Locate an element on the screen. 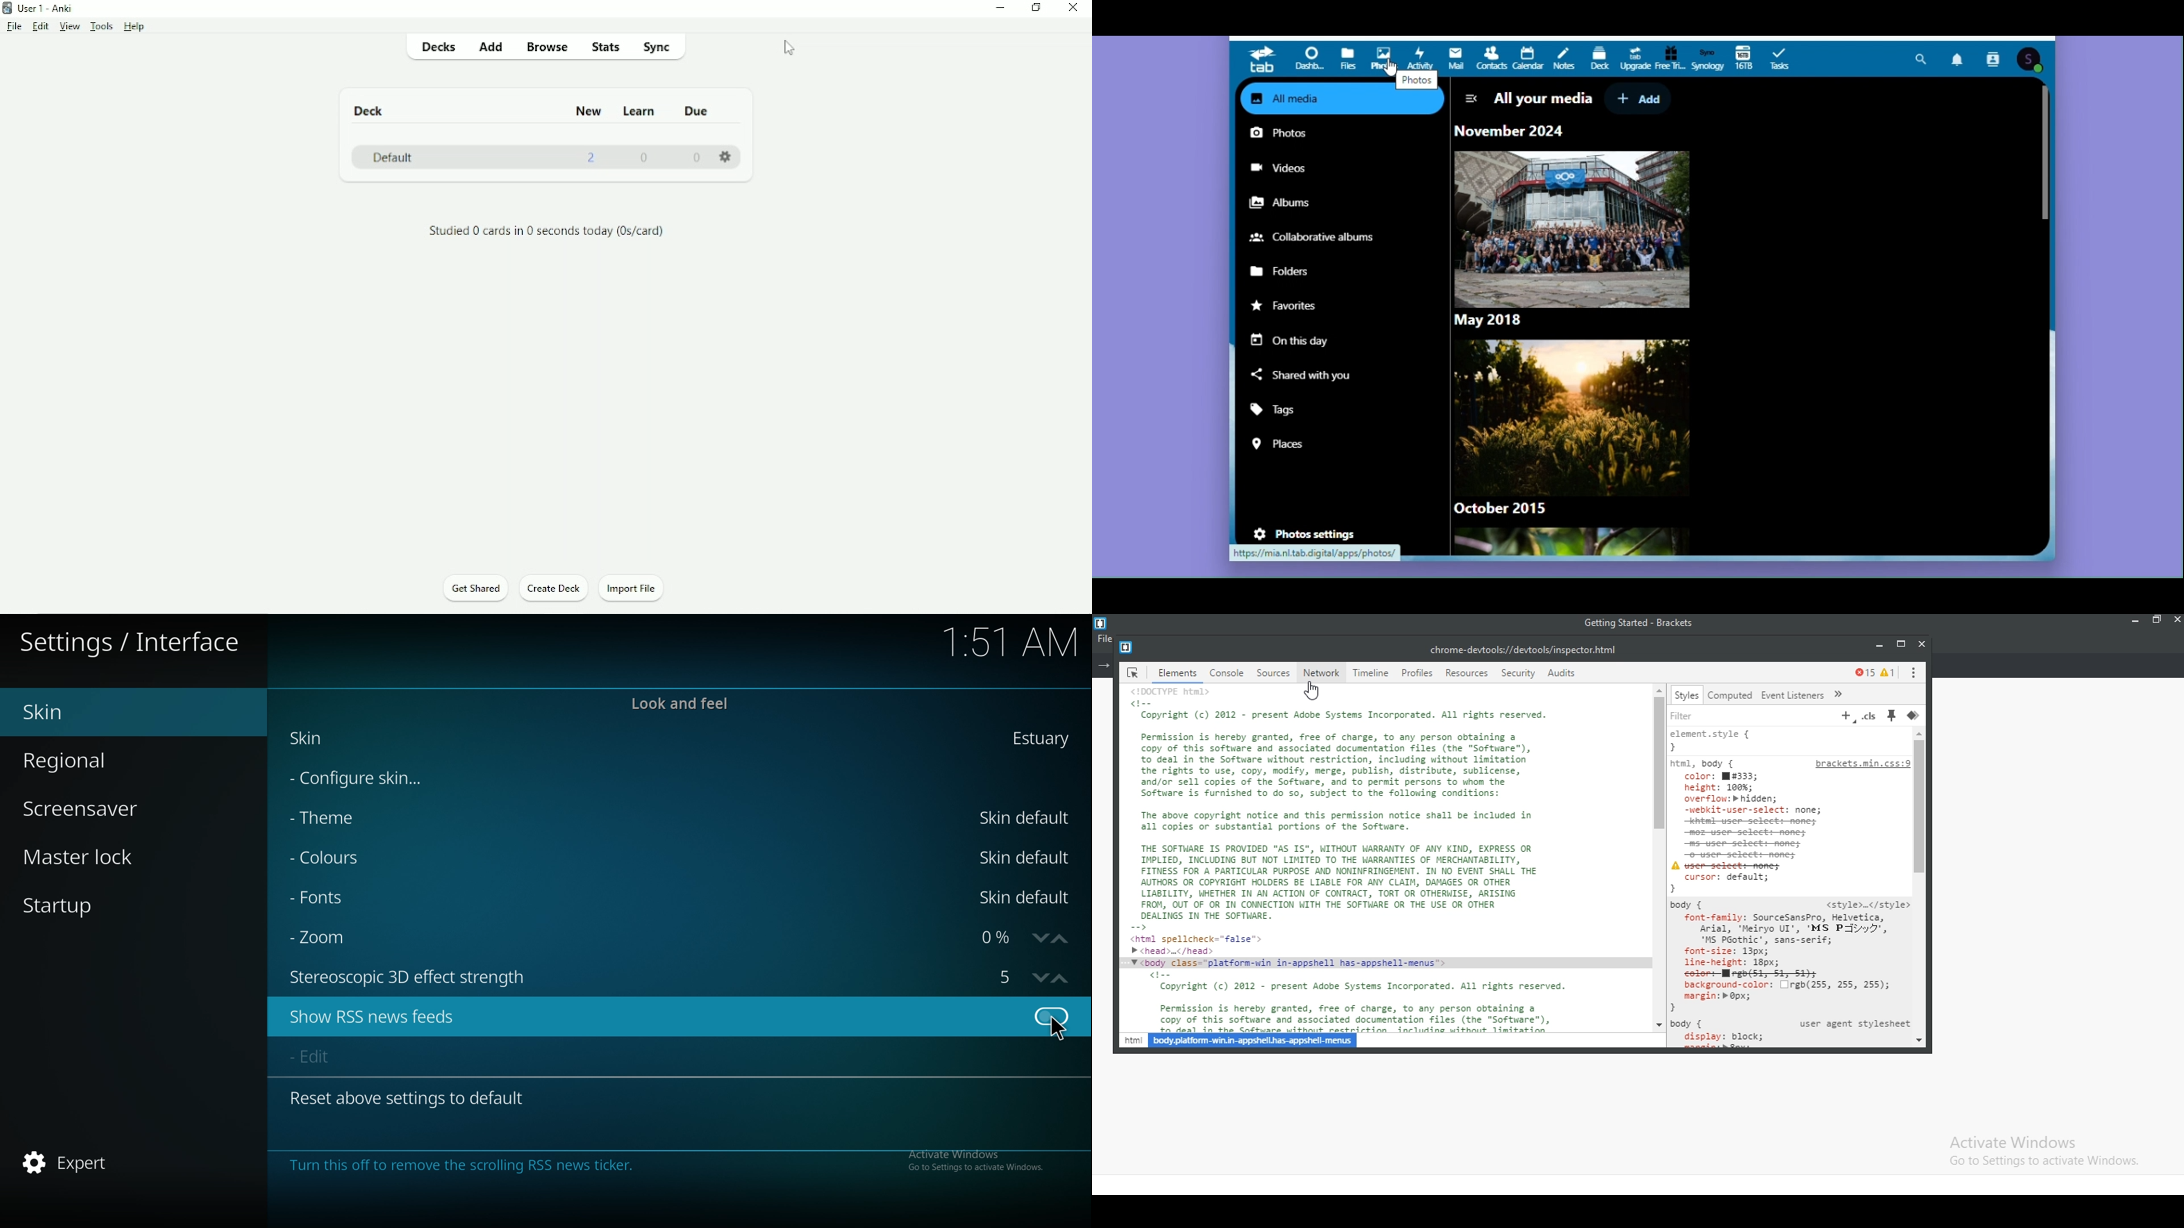  Stats is located at coordinates (607, 48).